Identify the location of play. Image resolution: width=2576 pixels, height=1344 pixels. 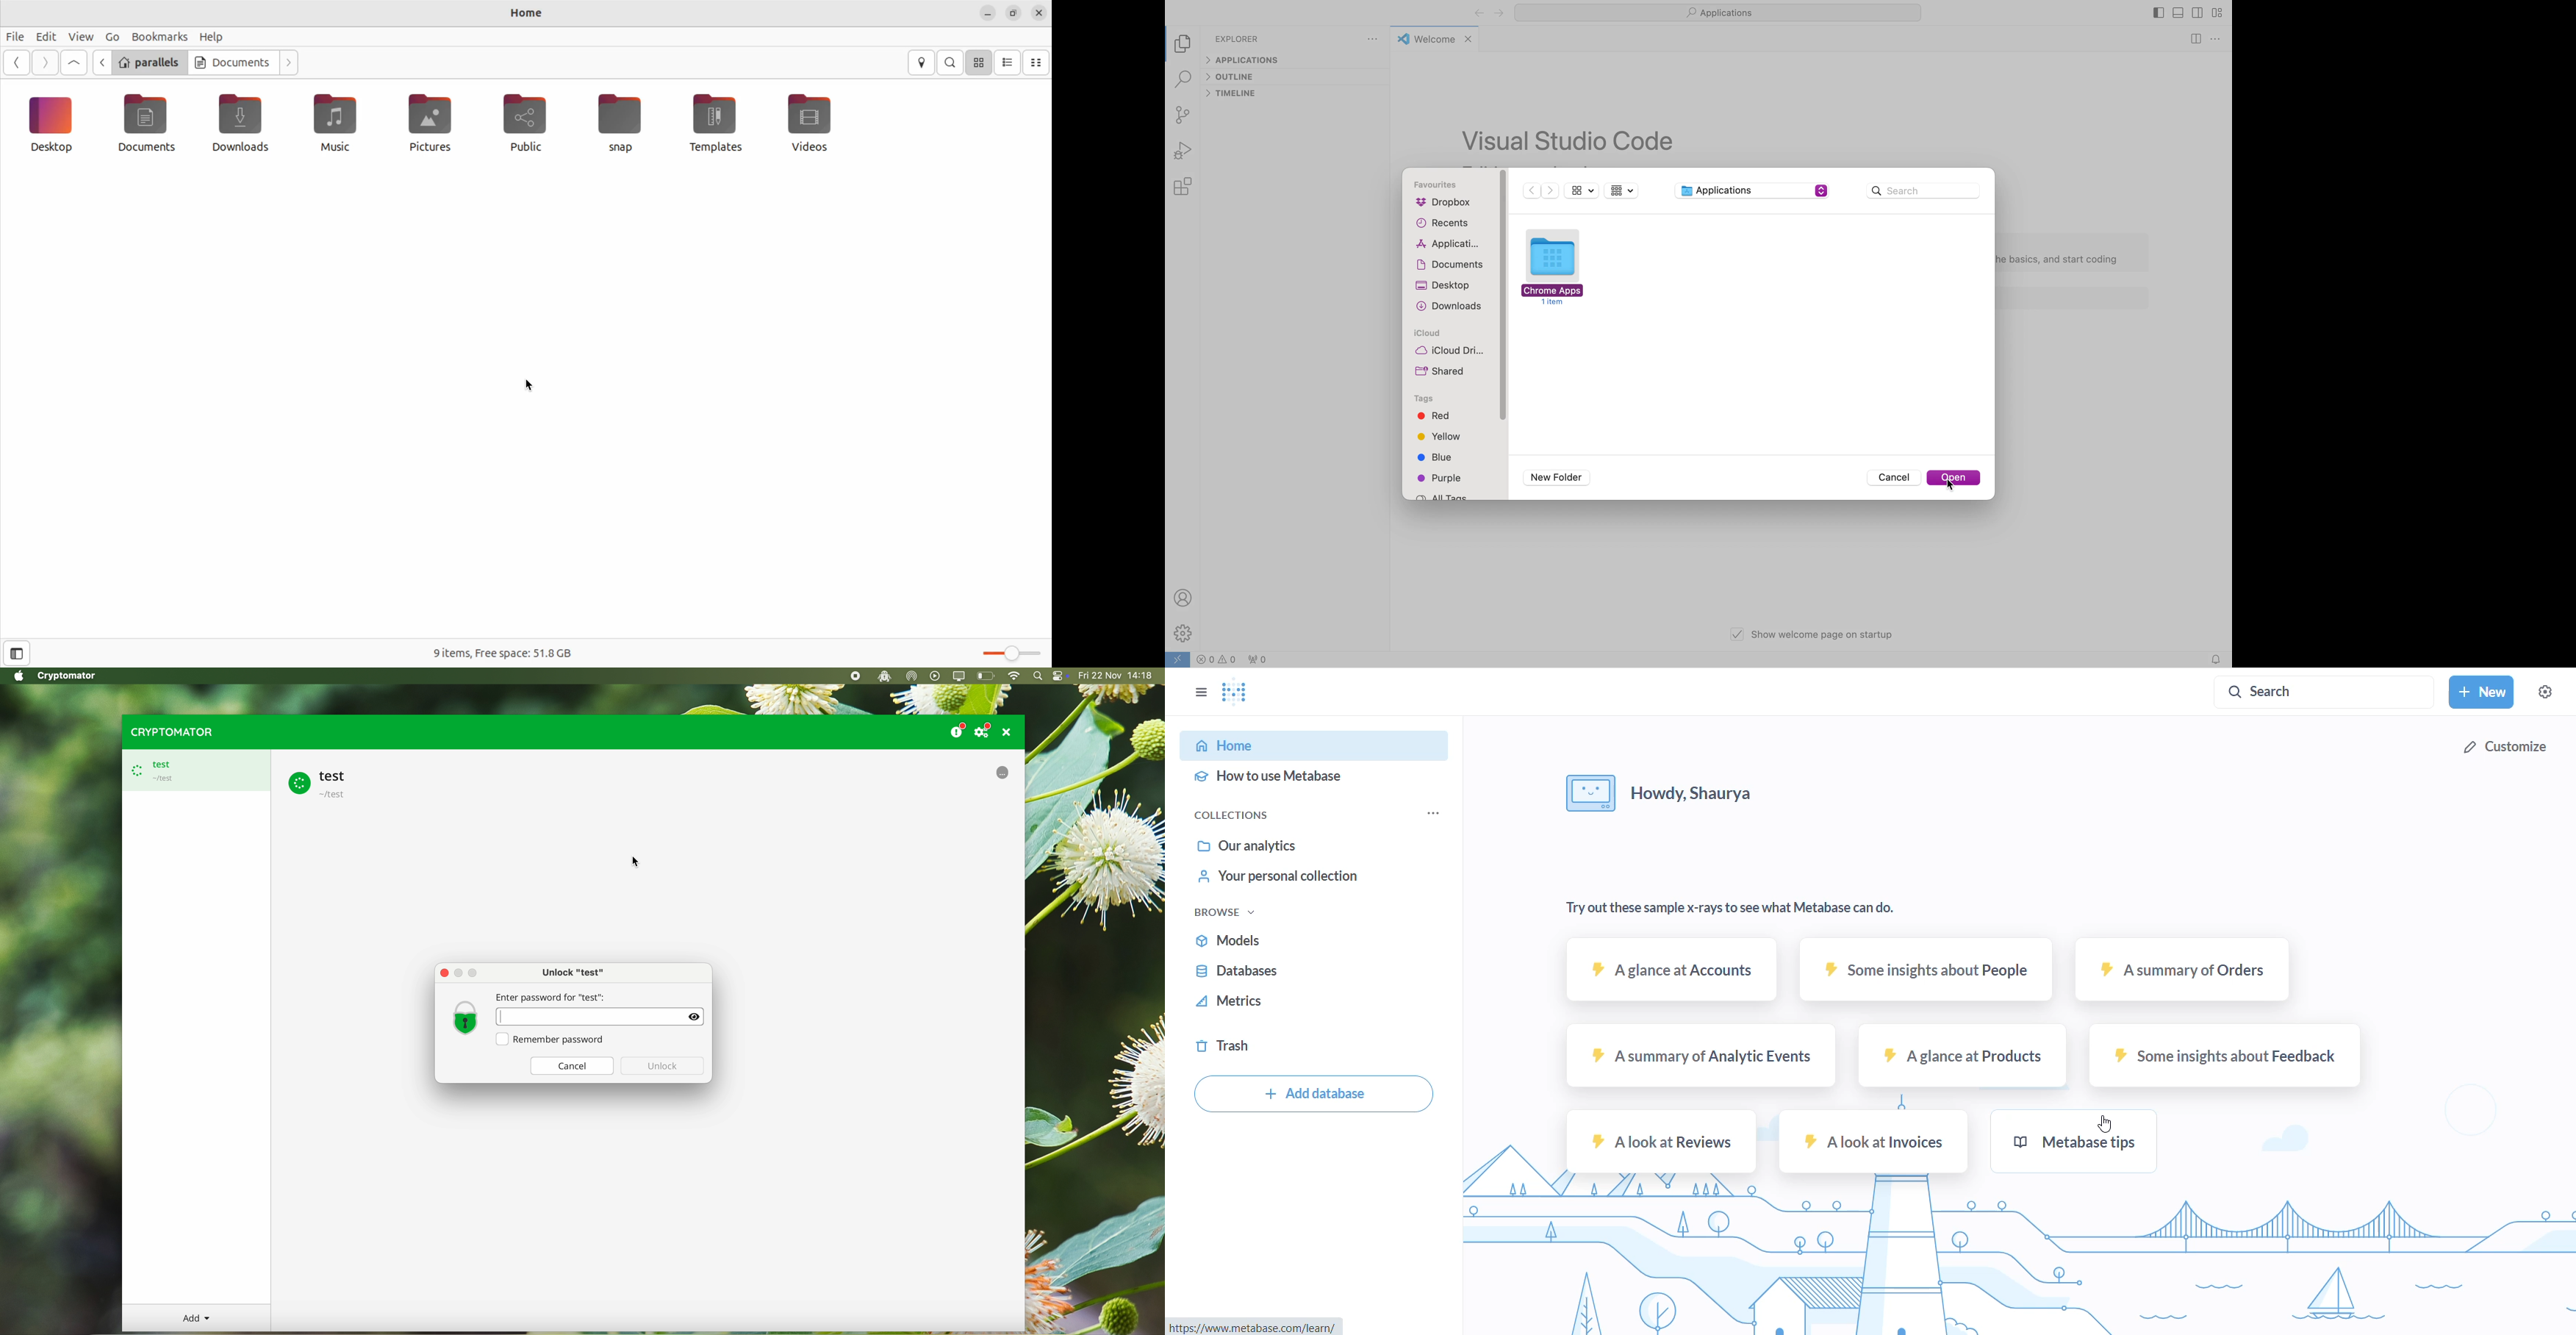
(936, 675).